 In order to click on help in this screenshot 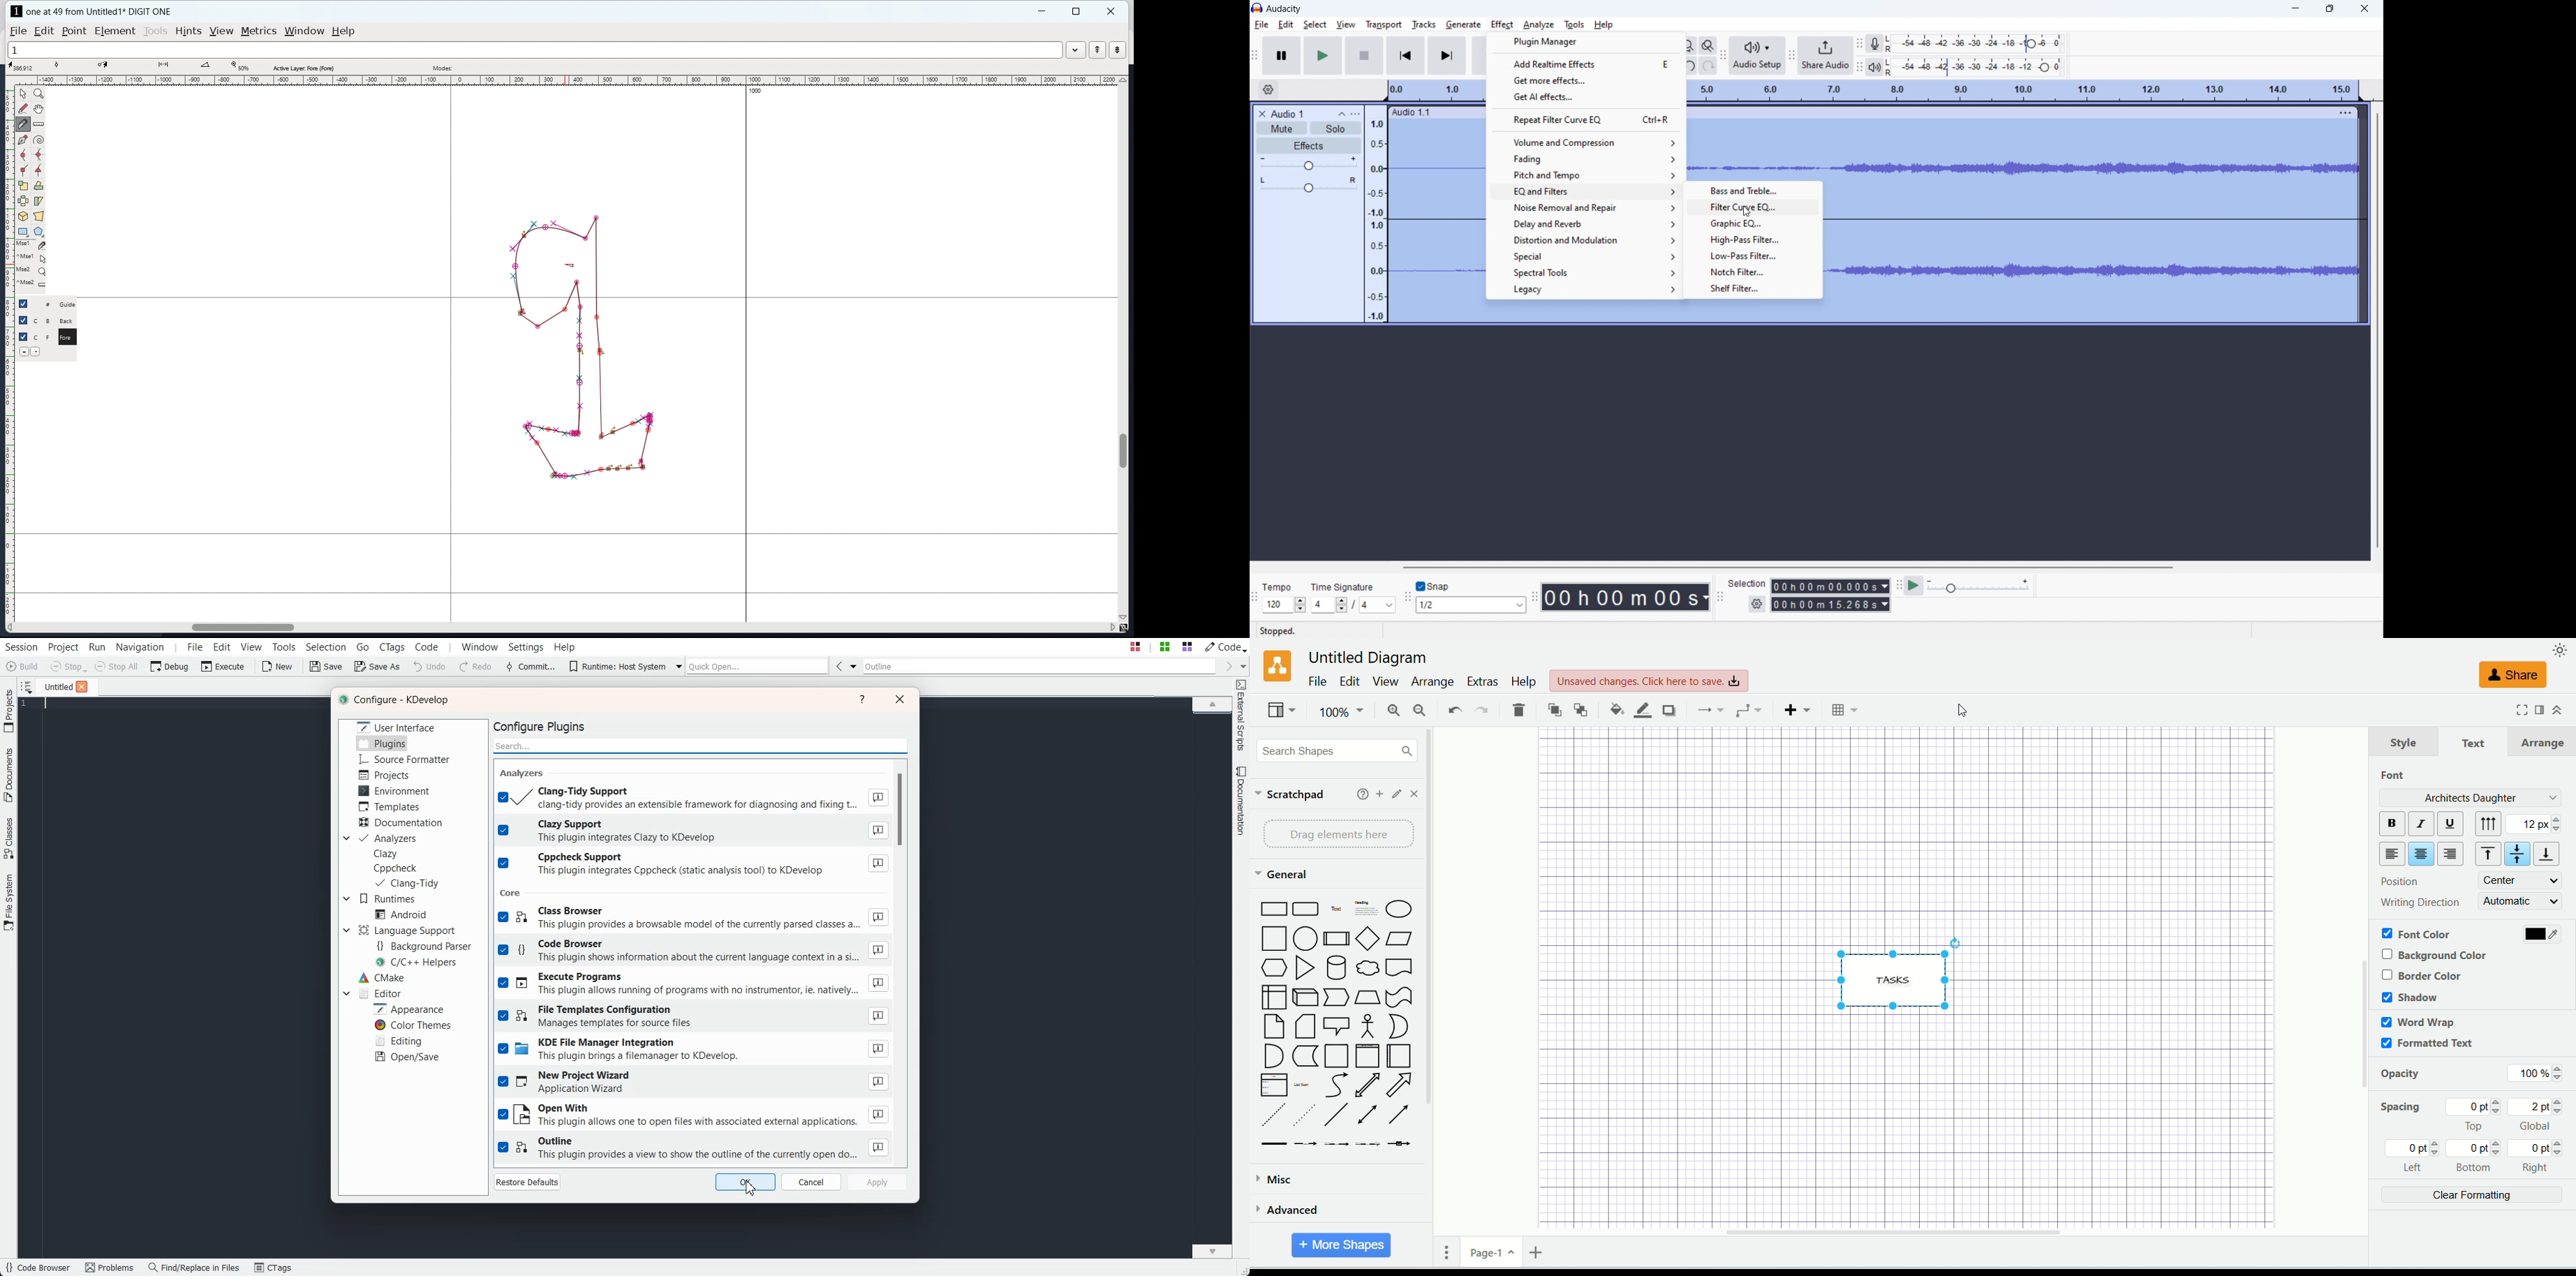, I will do `click(1362, 794)`.